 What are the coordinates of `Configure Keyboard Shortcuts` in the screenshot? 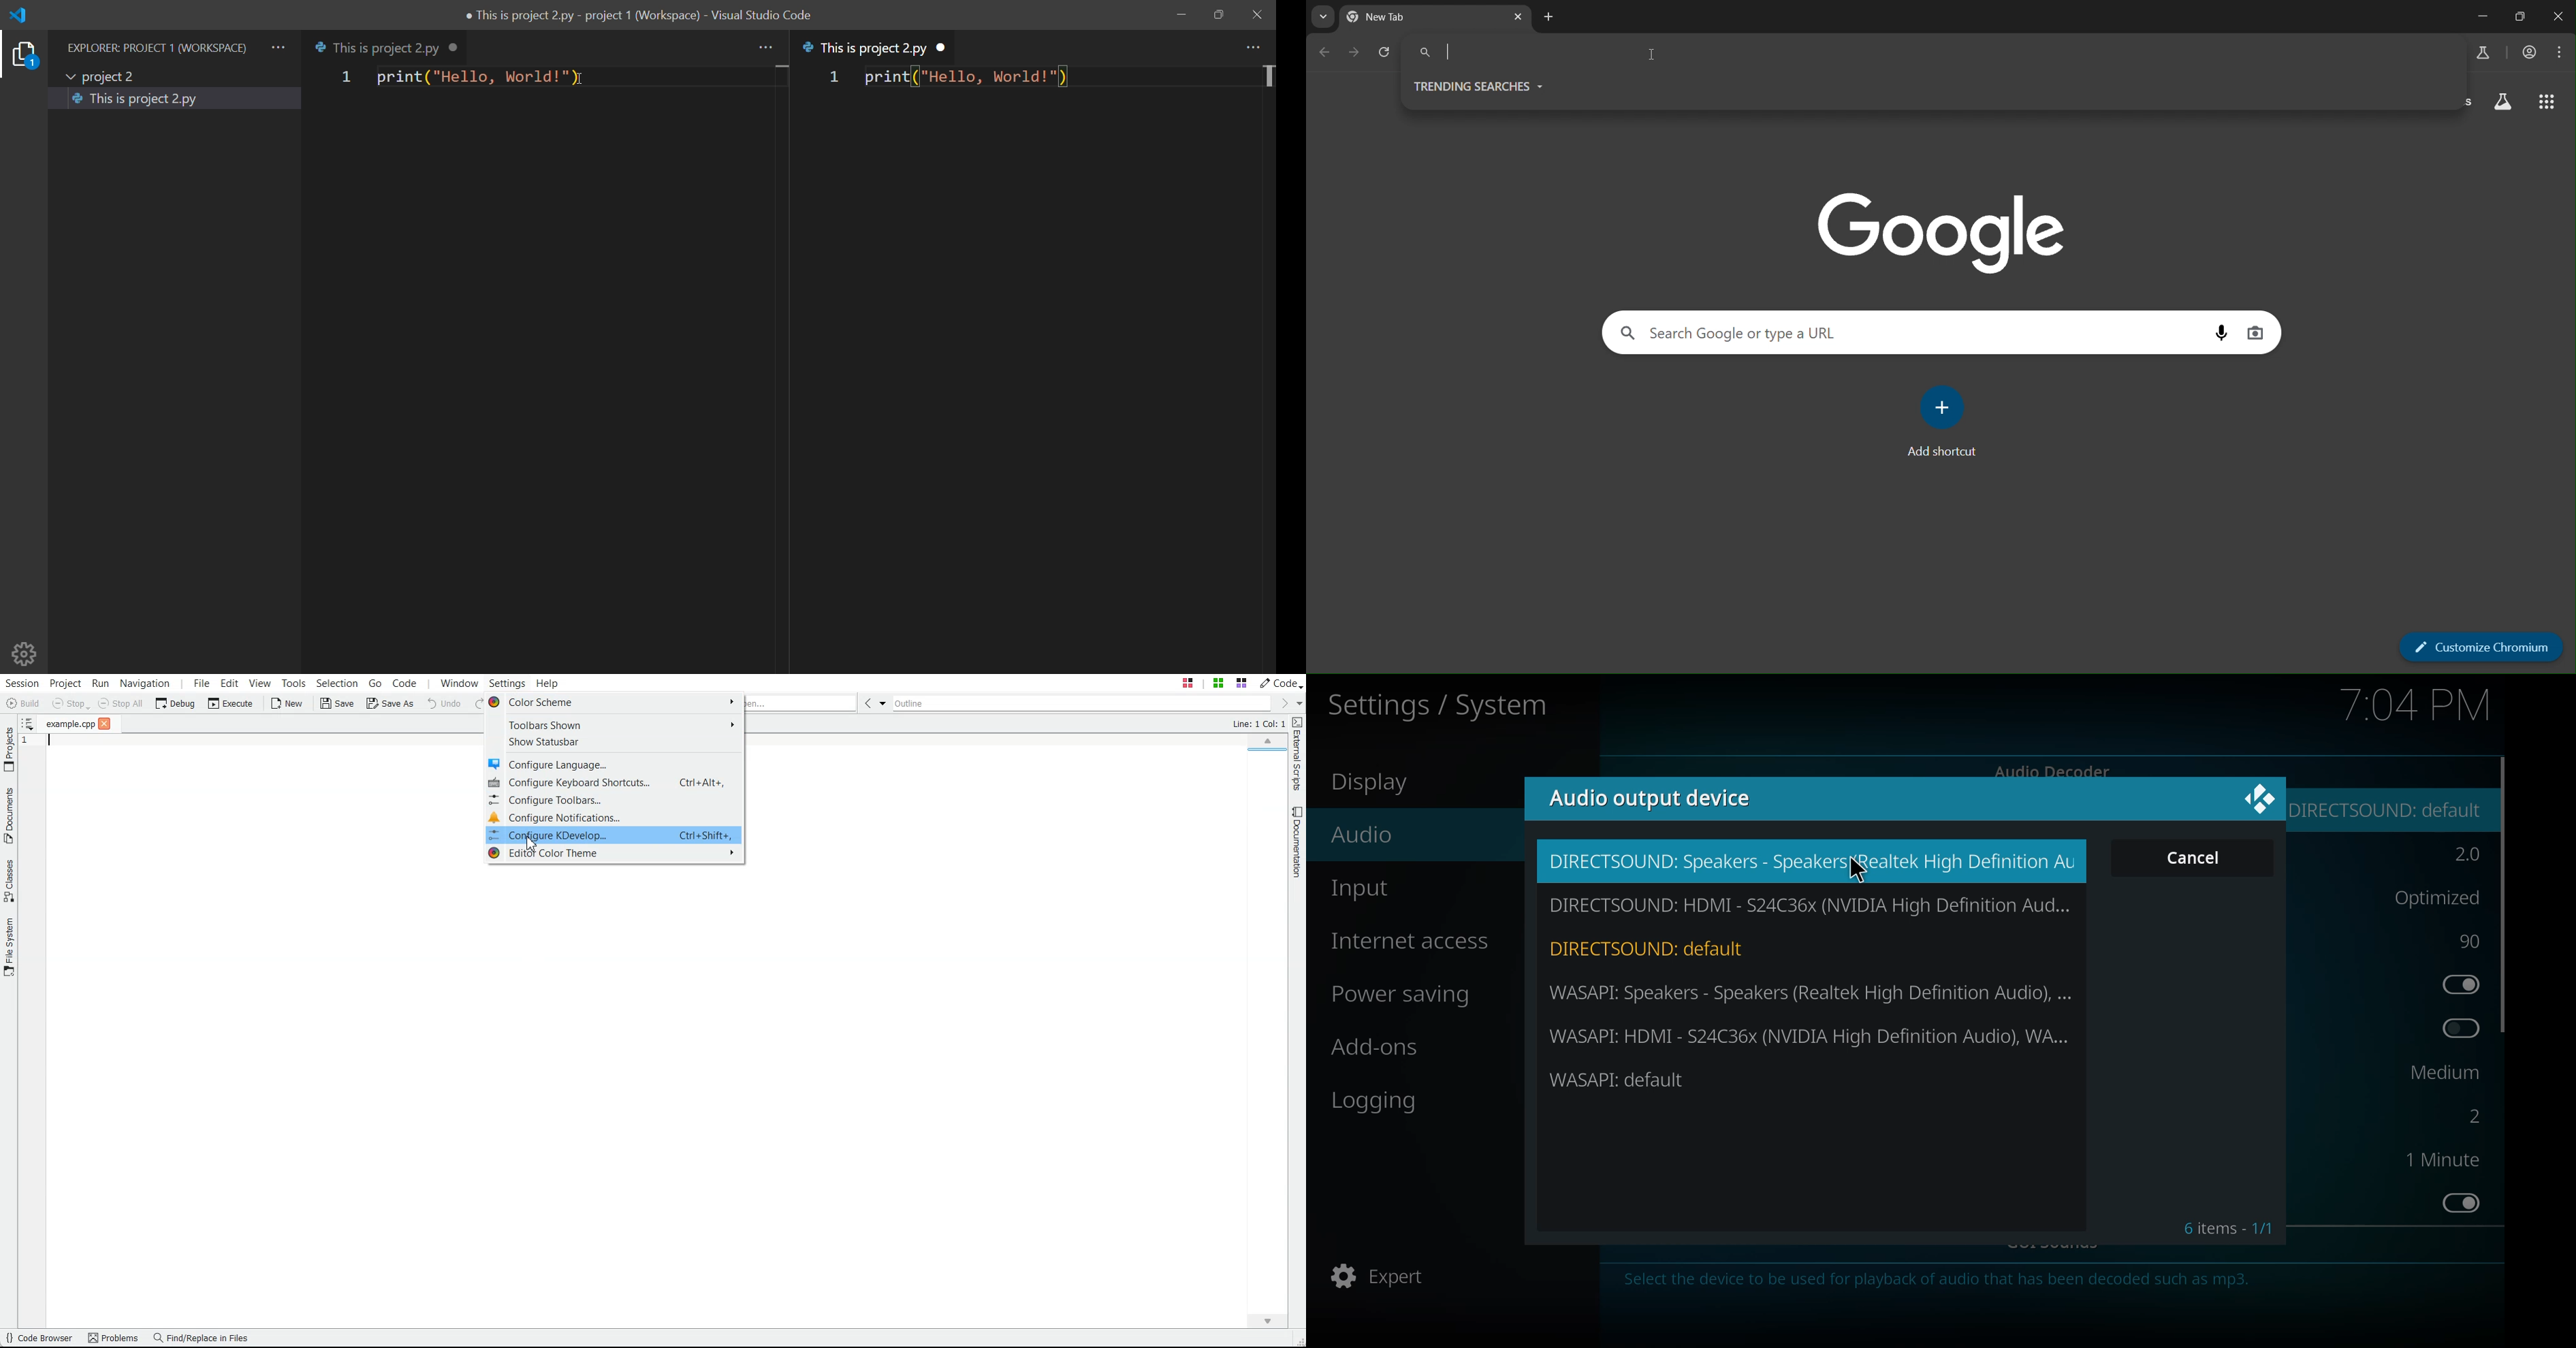 It's located at (614, 783).